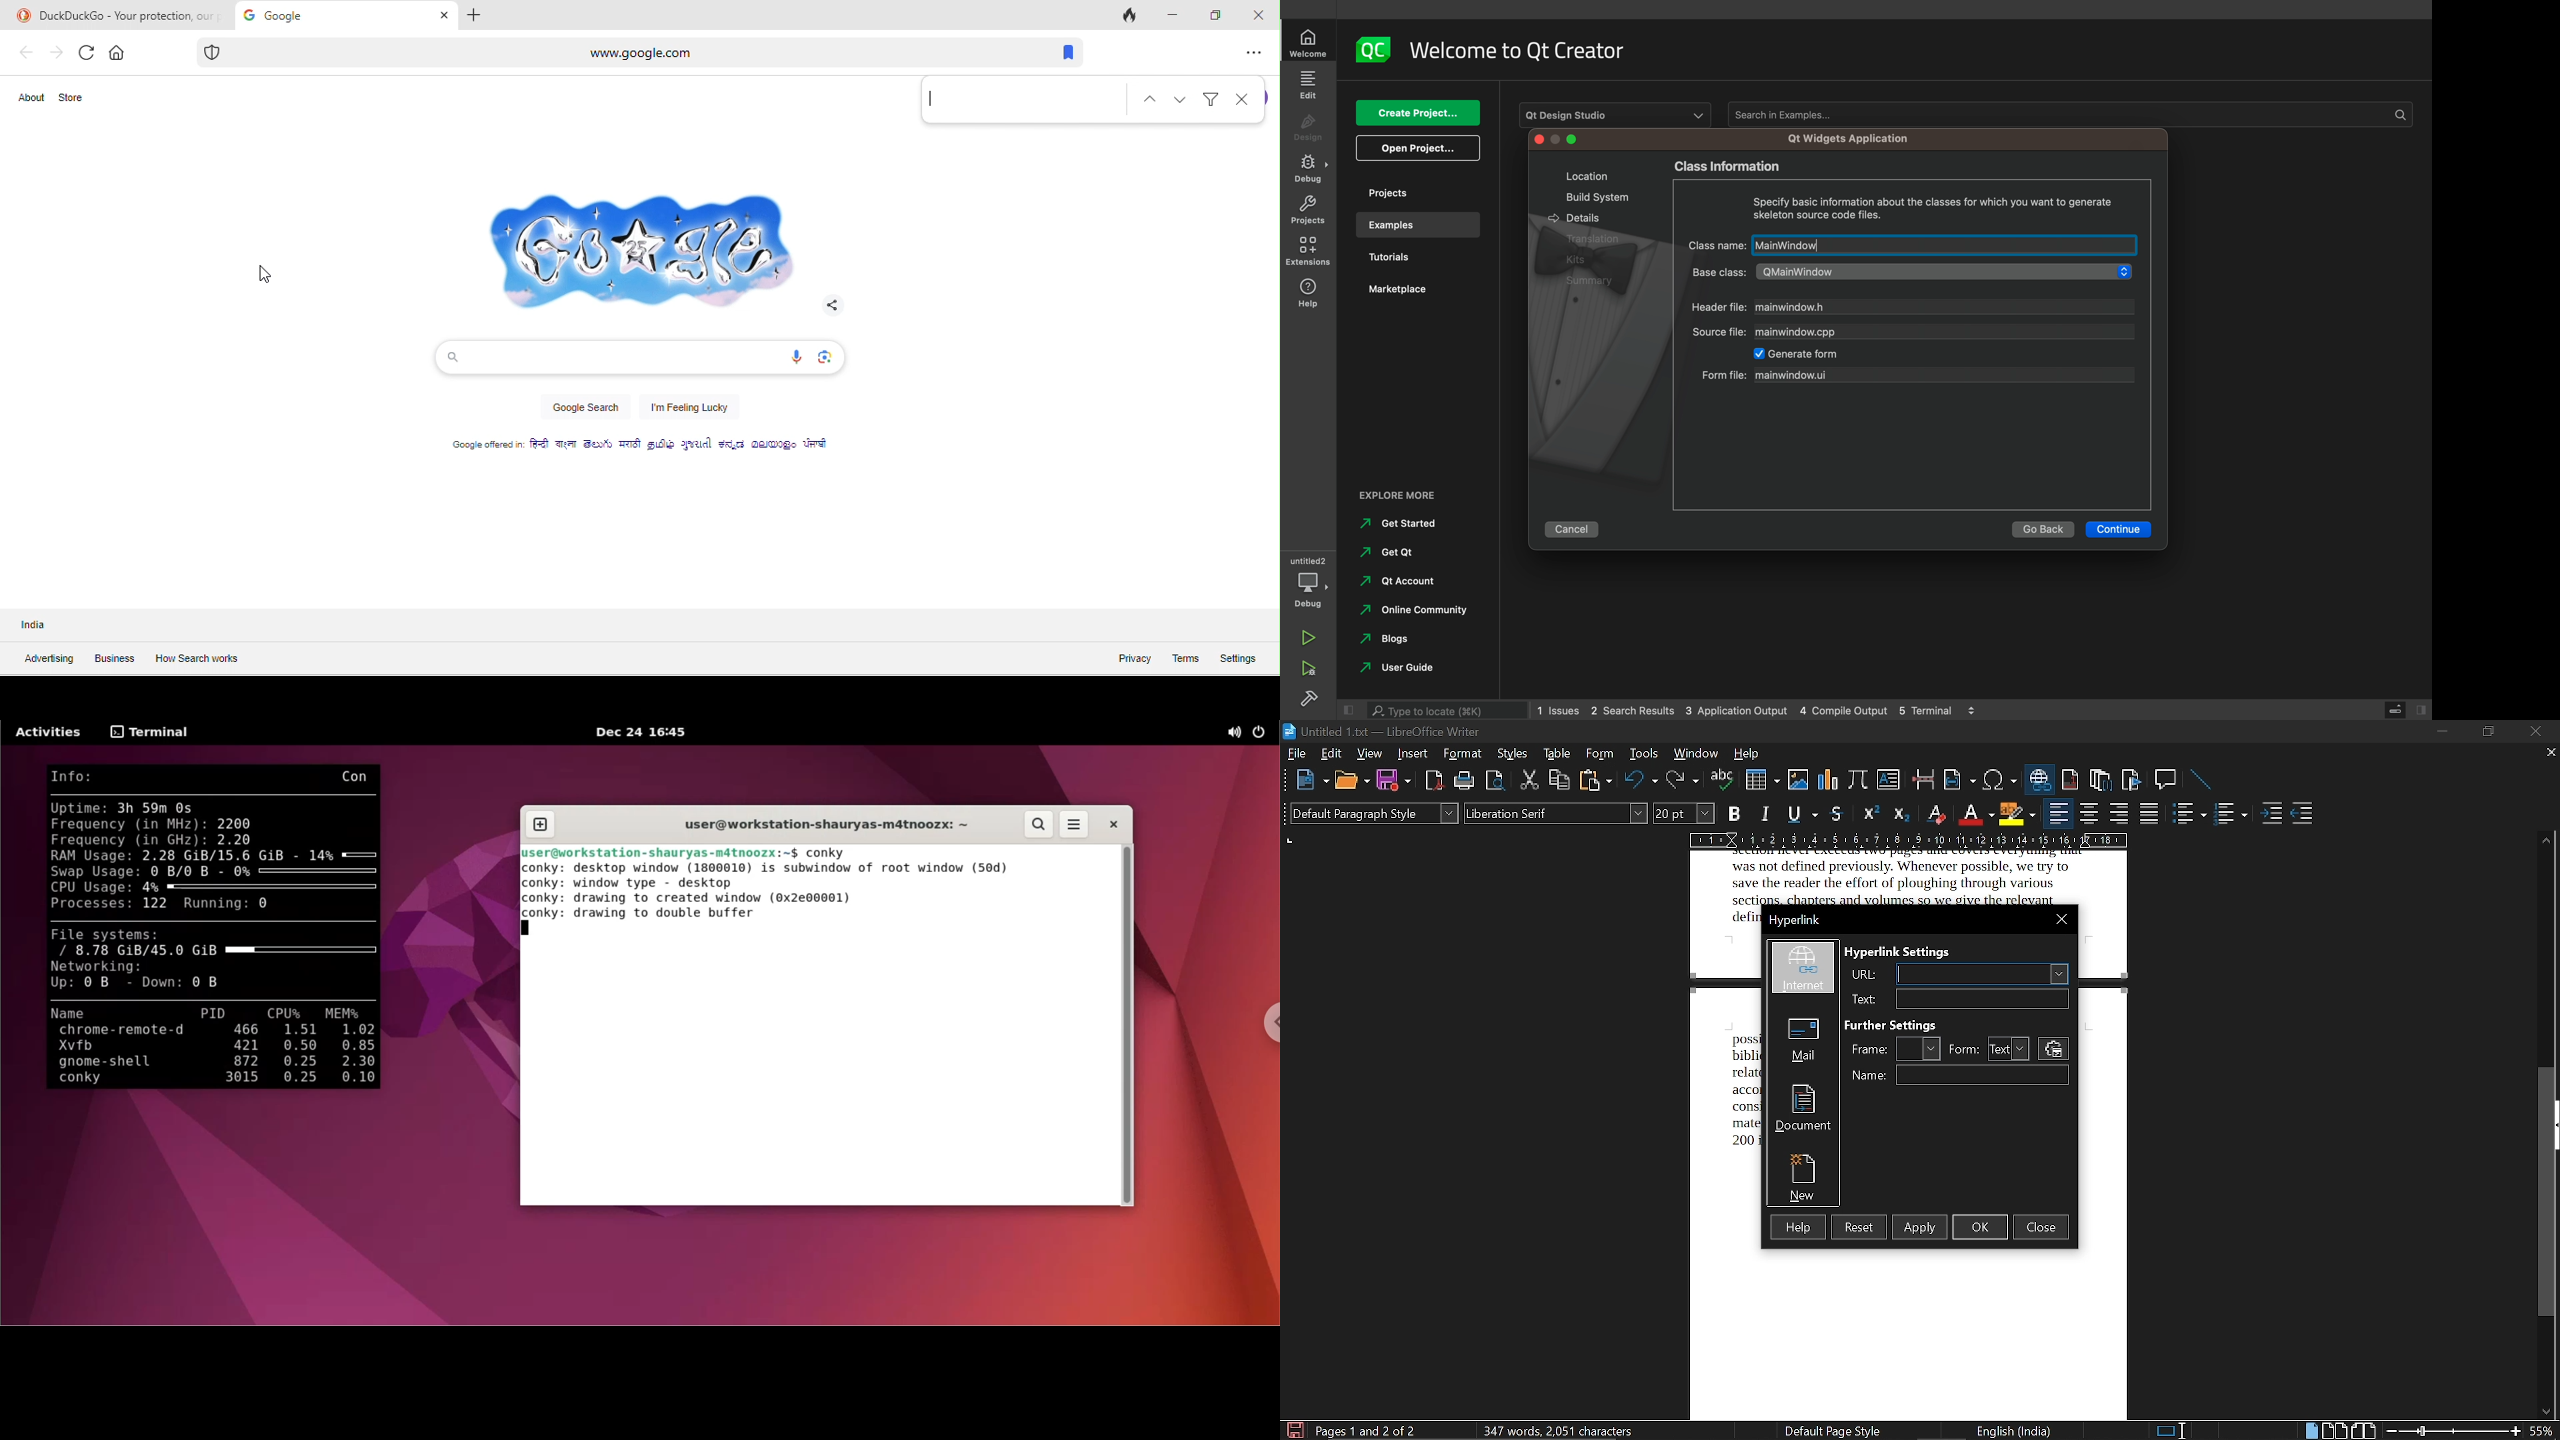 This screenshot has height=1456, width=2576. I want to click on insert formula, so click(1858, 782).